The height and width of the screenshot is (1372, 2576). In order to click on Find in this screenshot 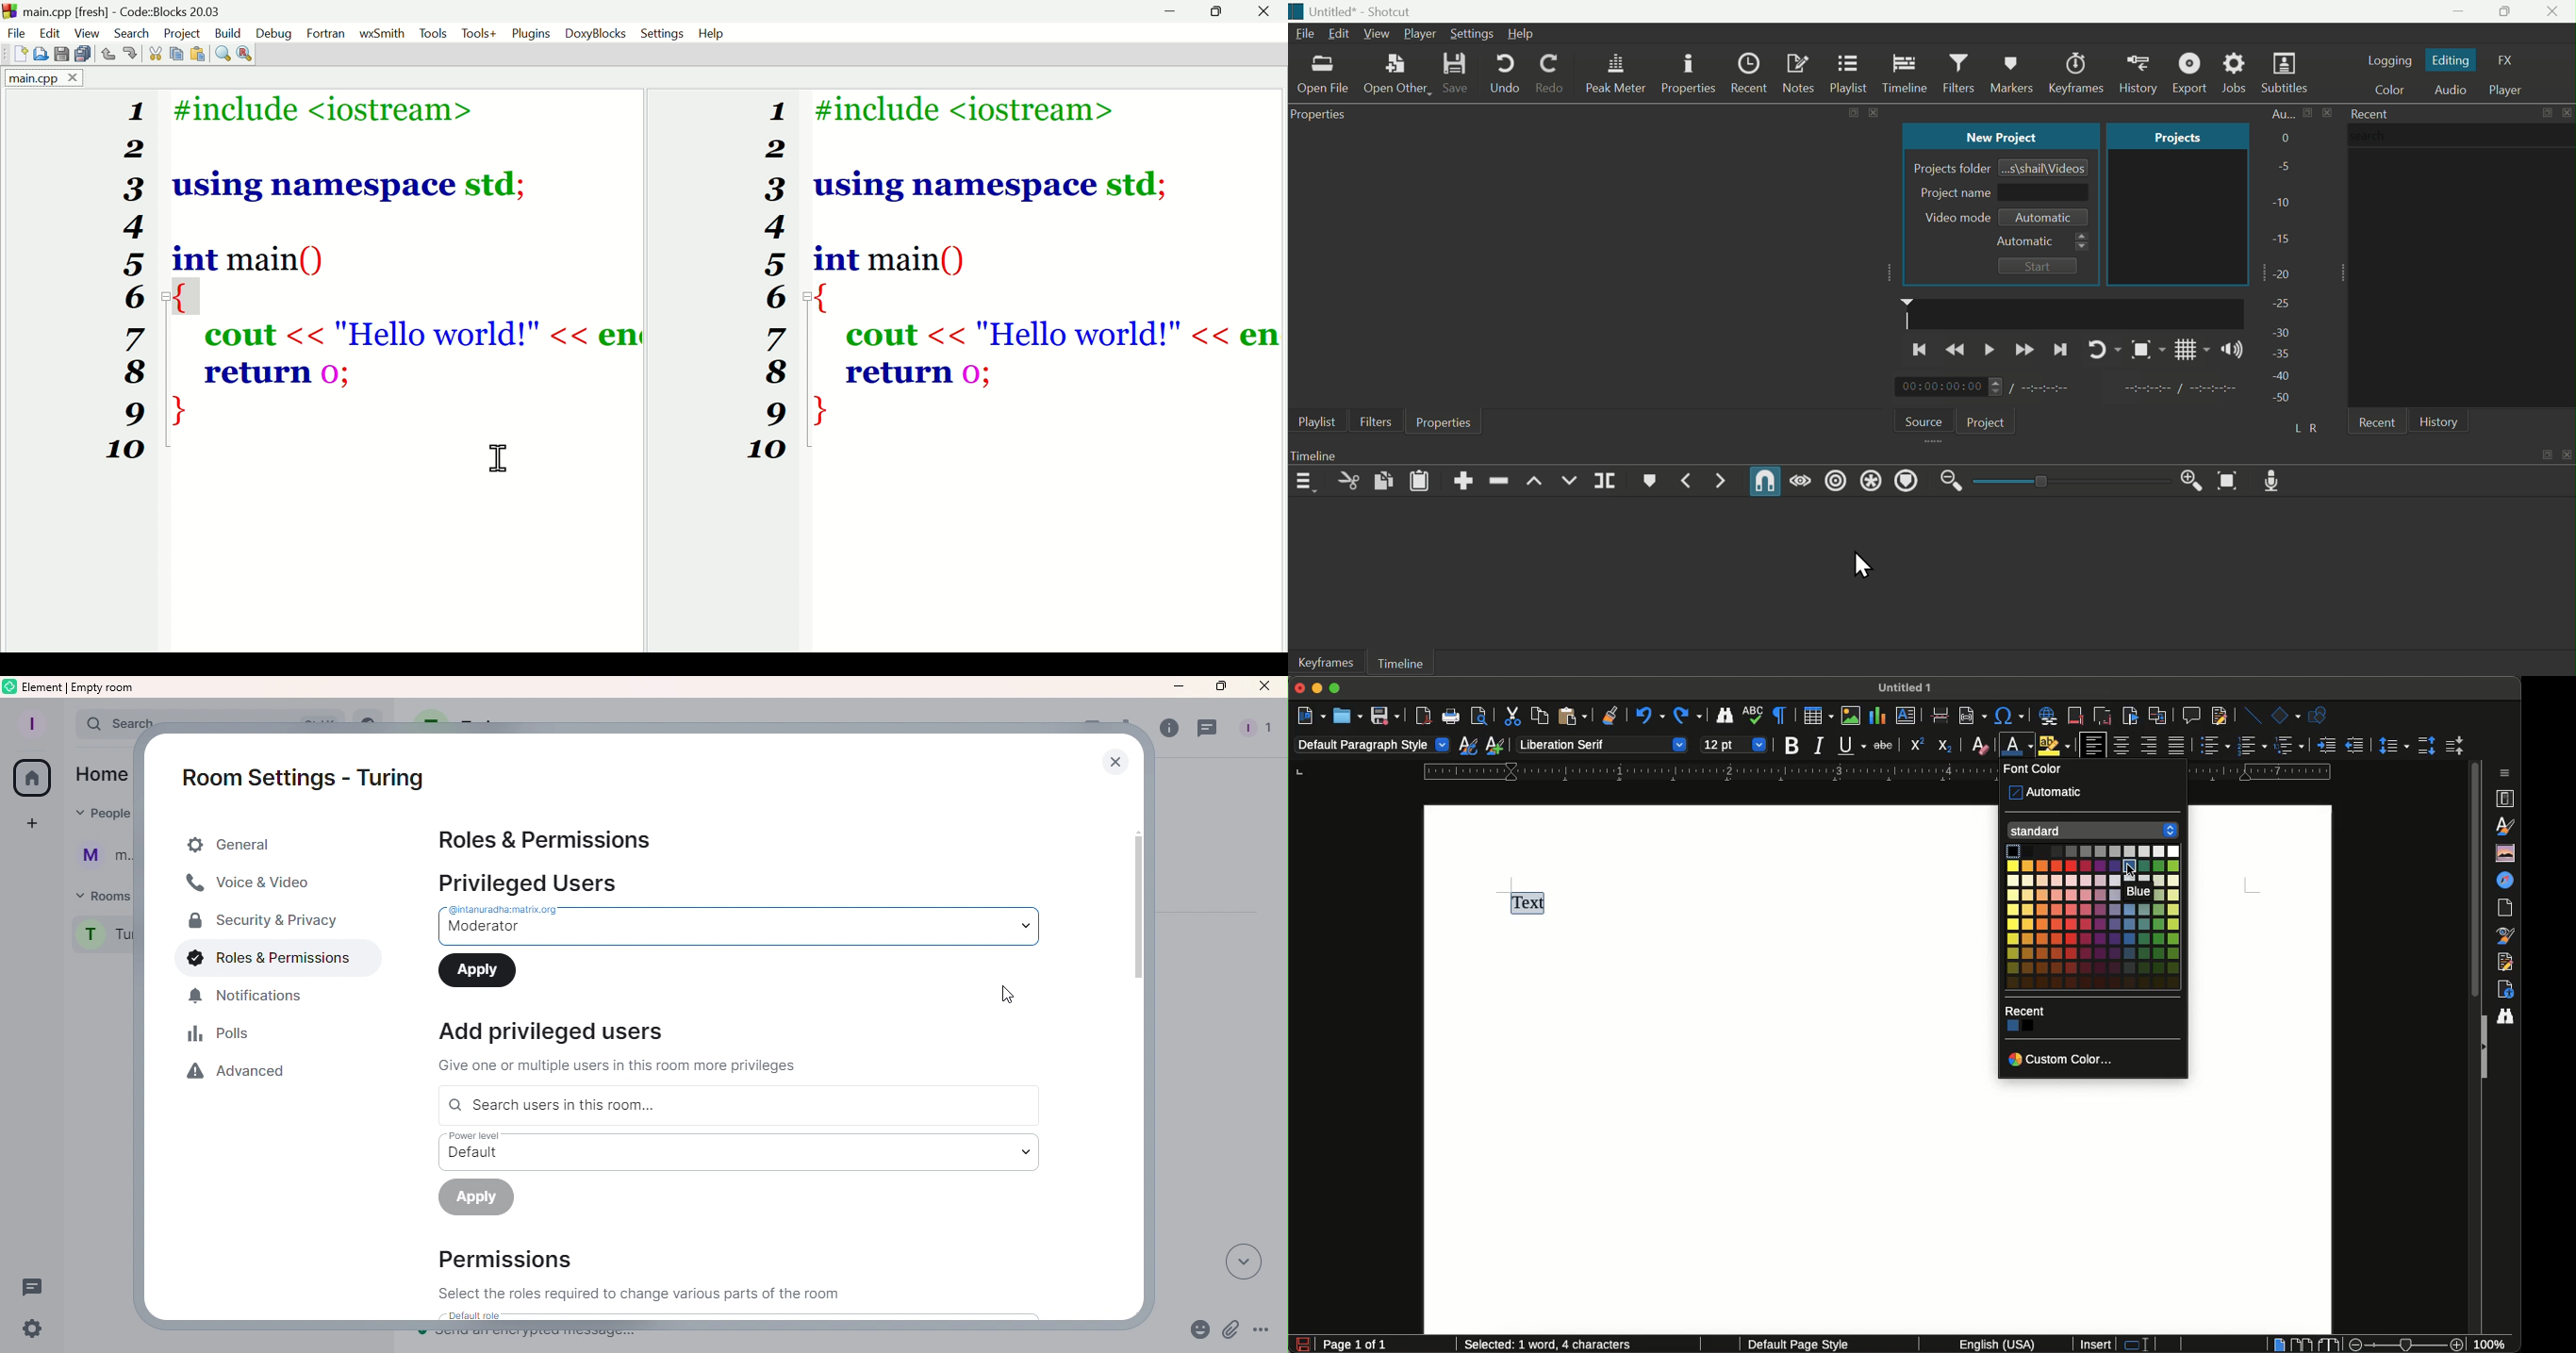, I will do `click(222, 52)`.